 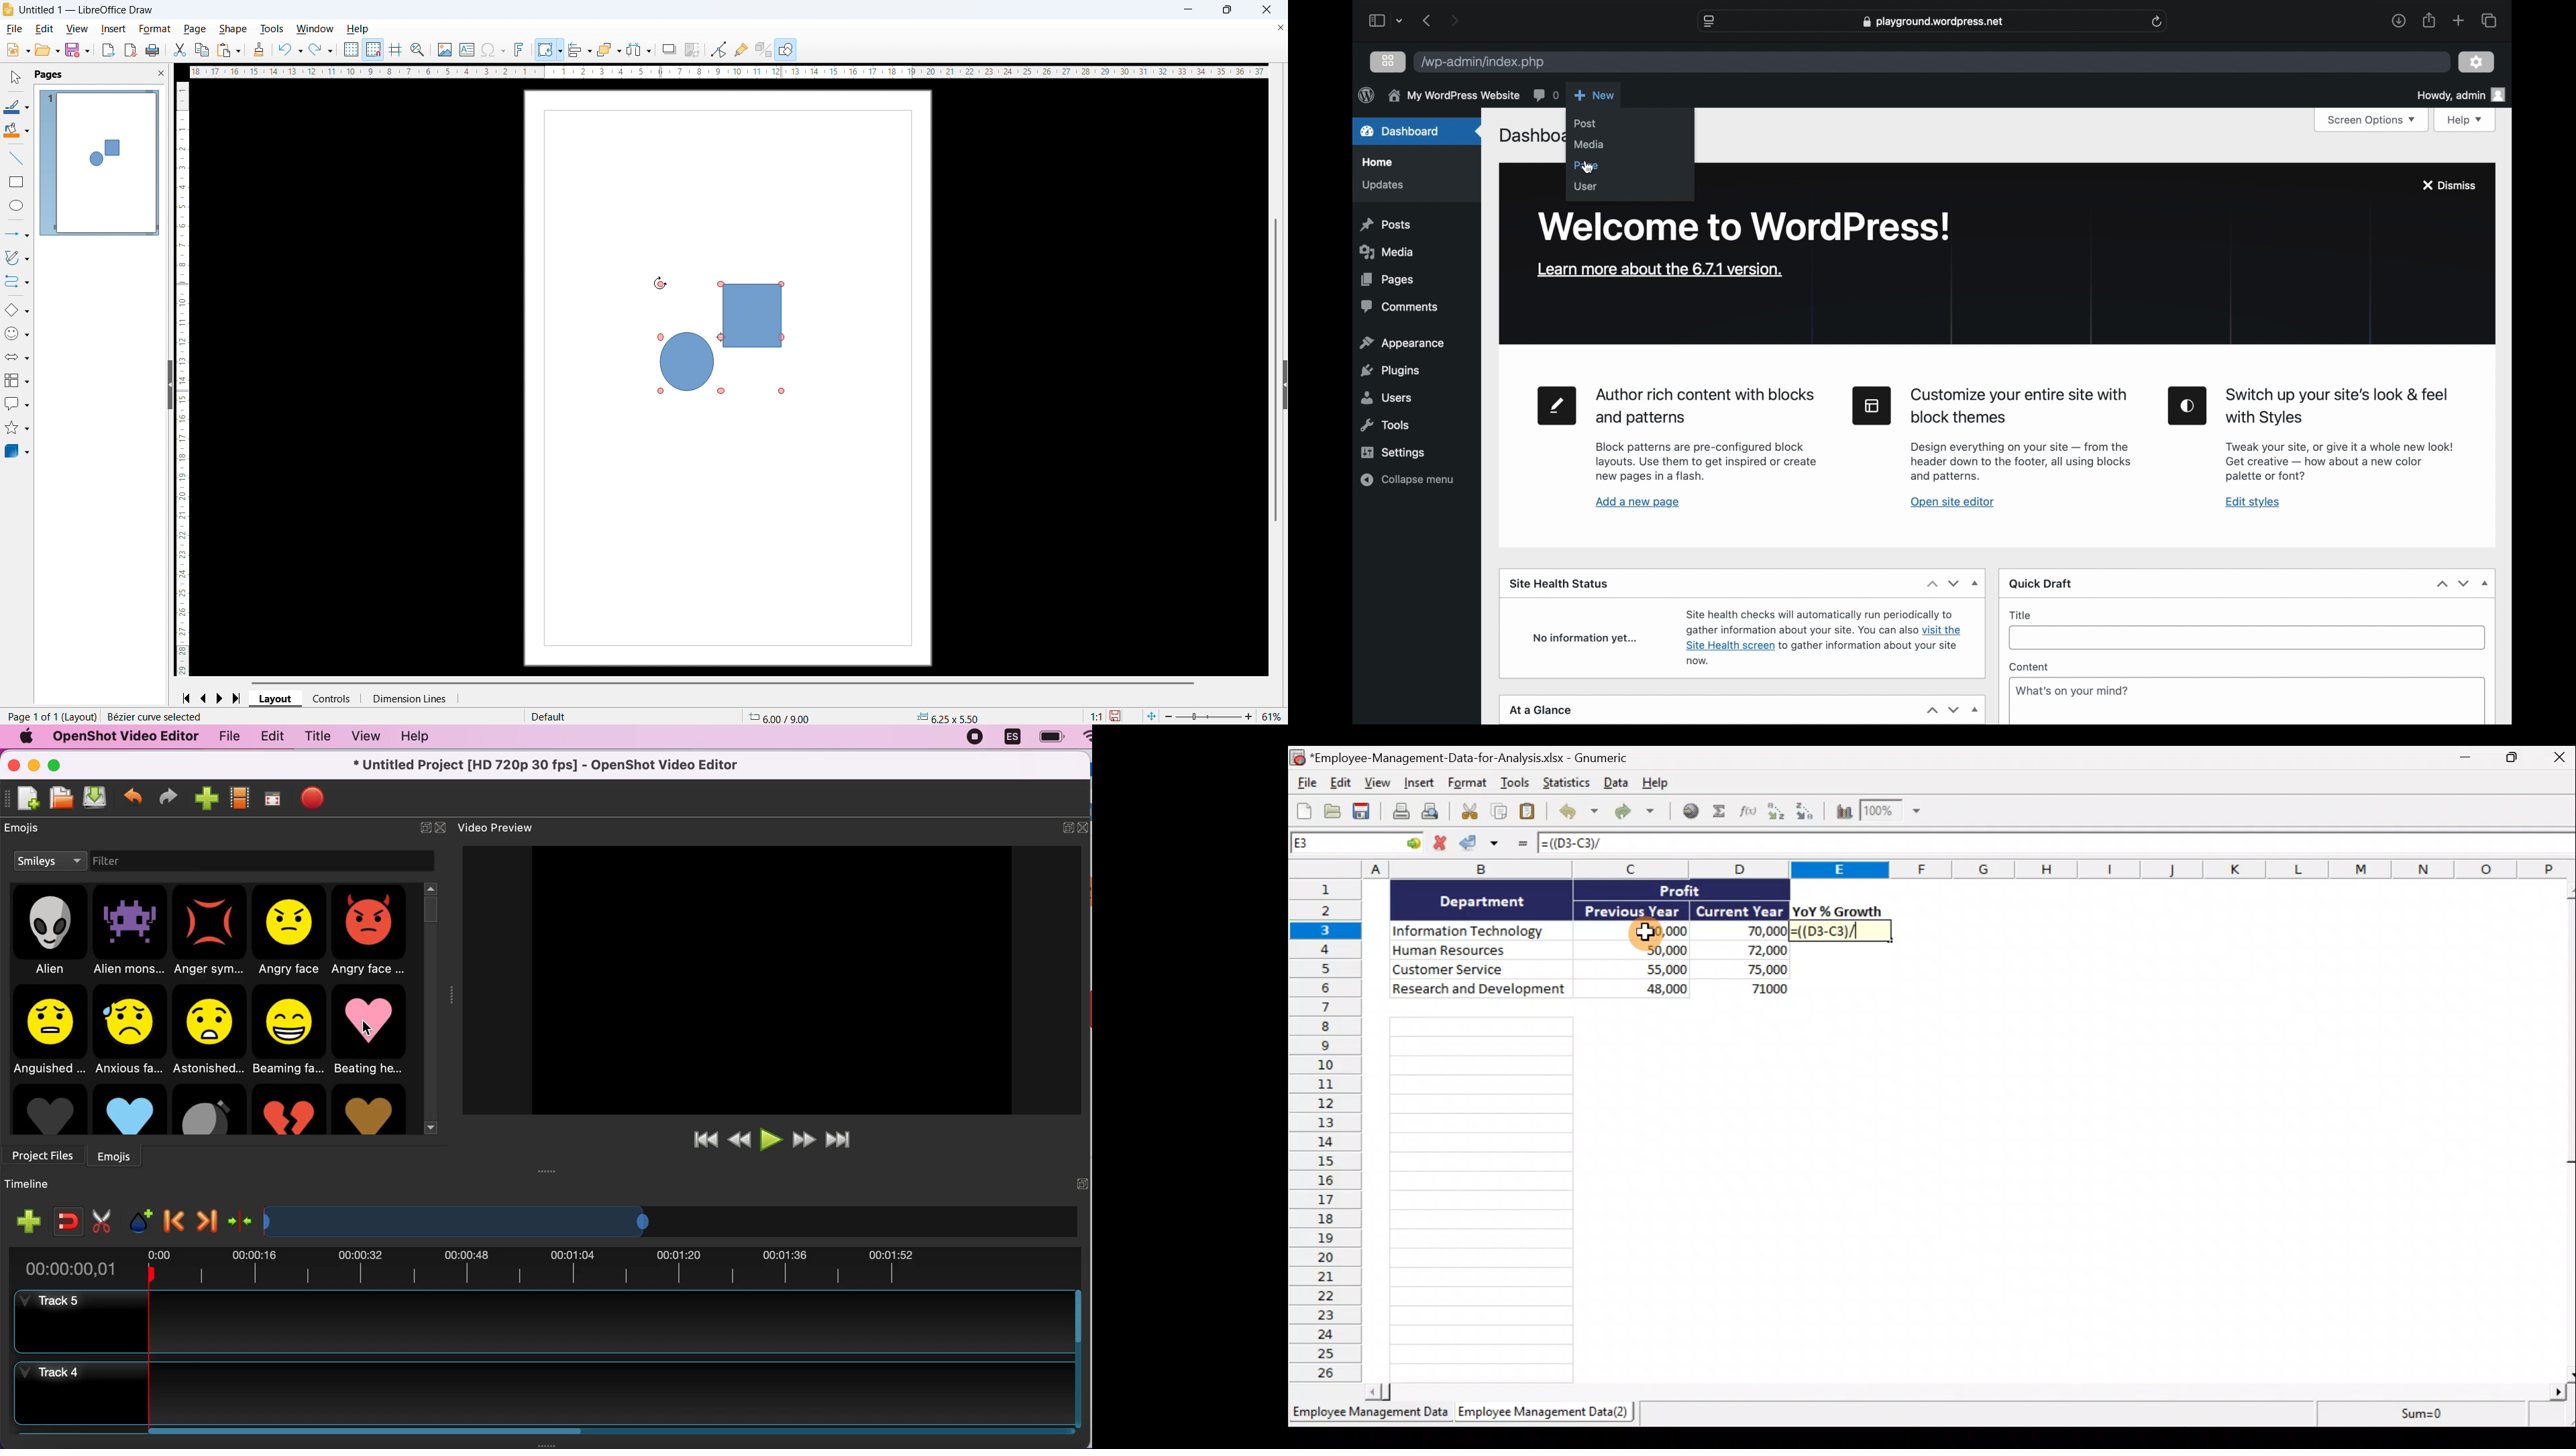 I want to click on website settings, so click(x=1709, y=21).